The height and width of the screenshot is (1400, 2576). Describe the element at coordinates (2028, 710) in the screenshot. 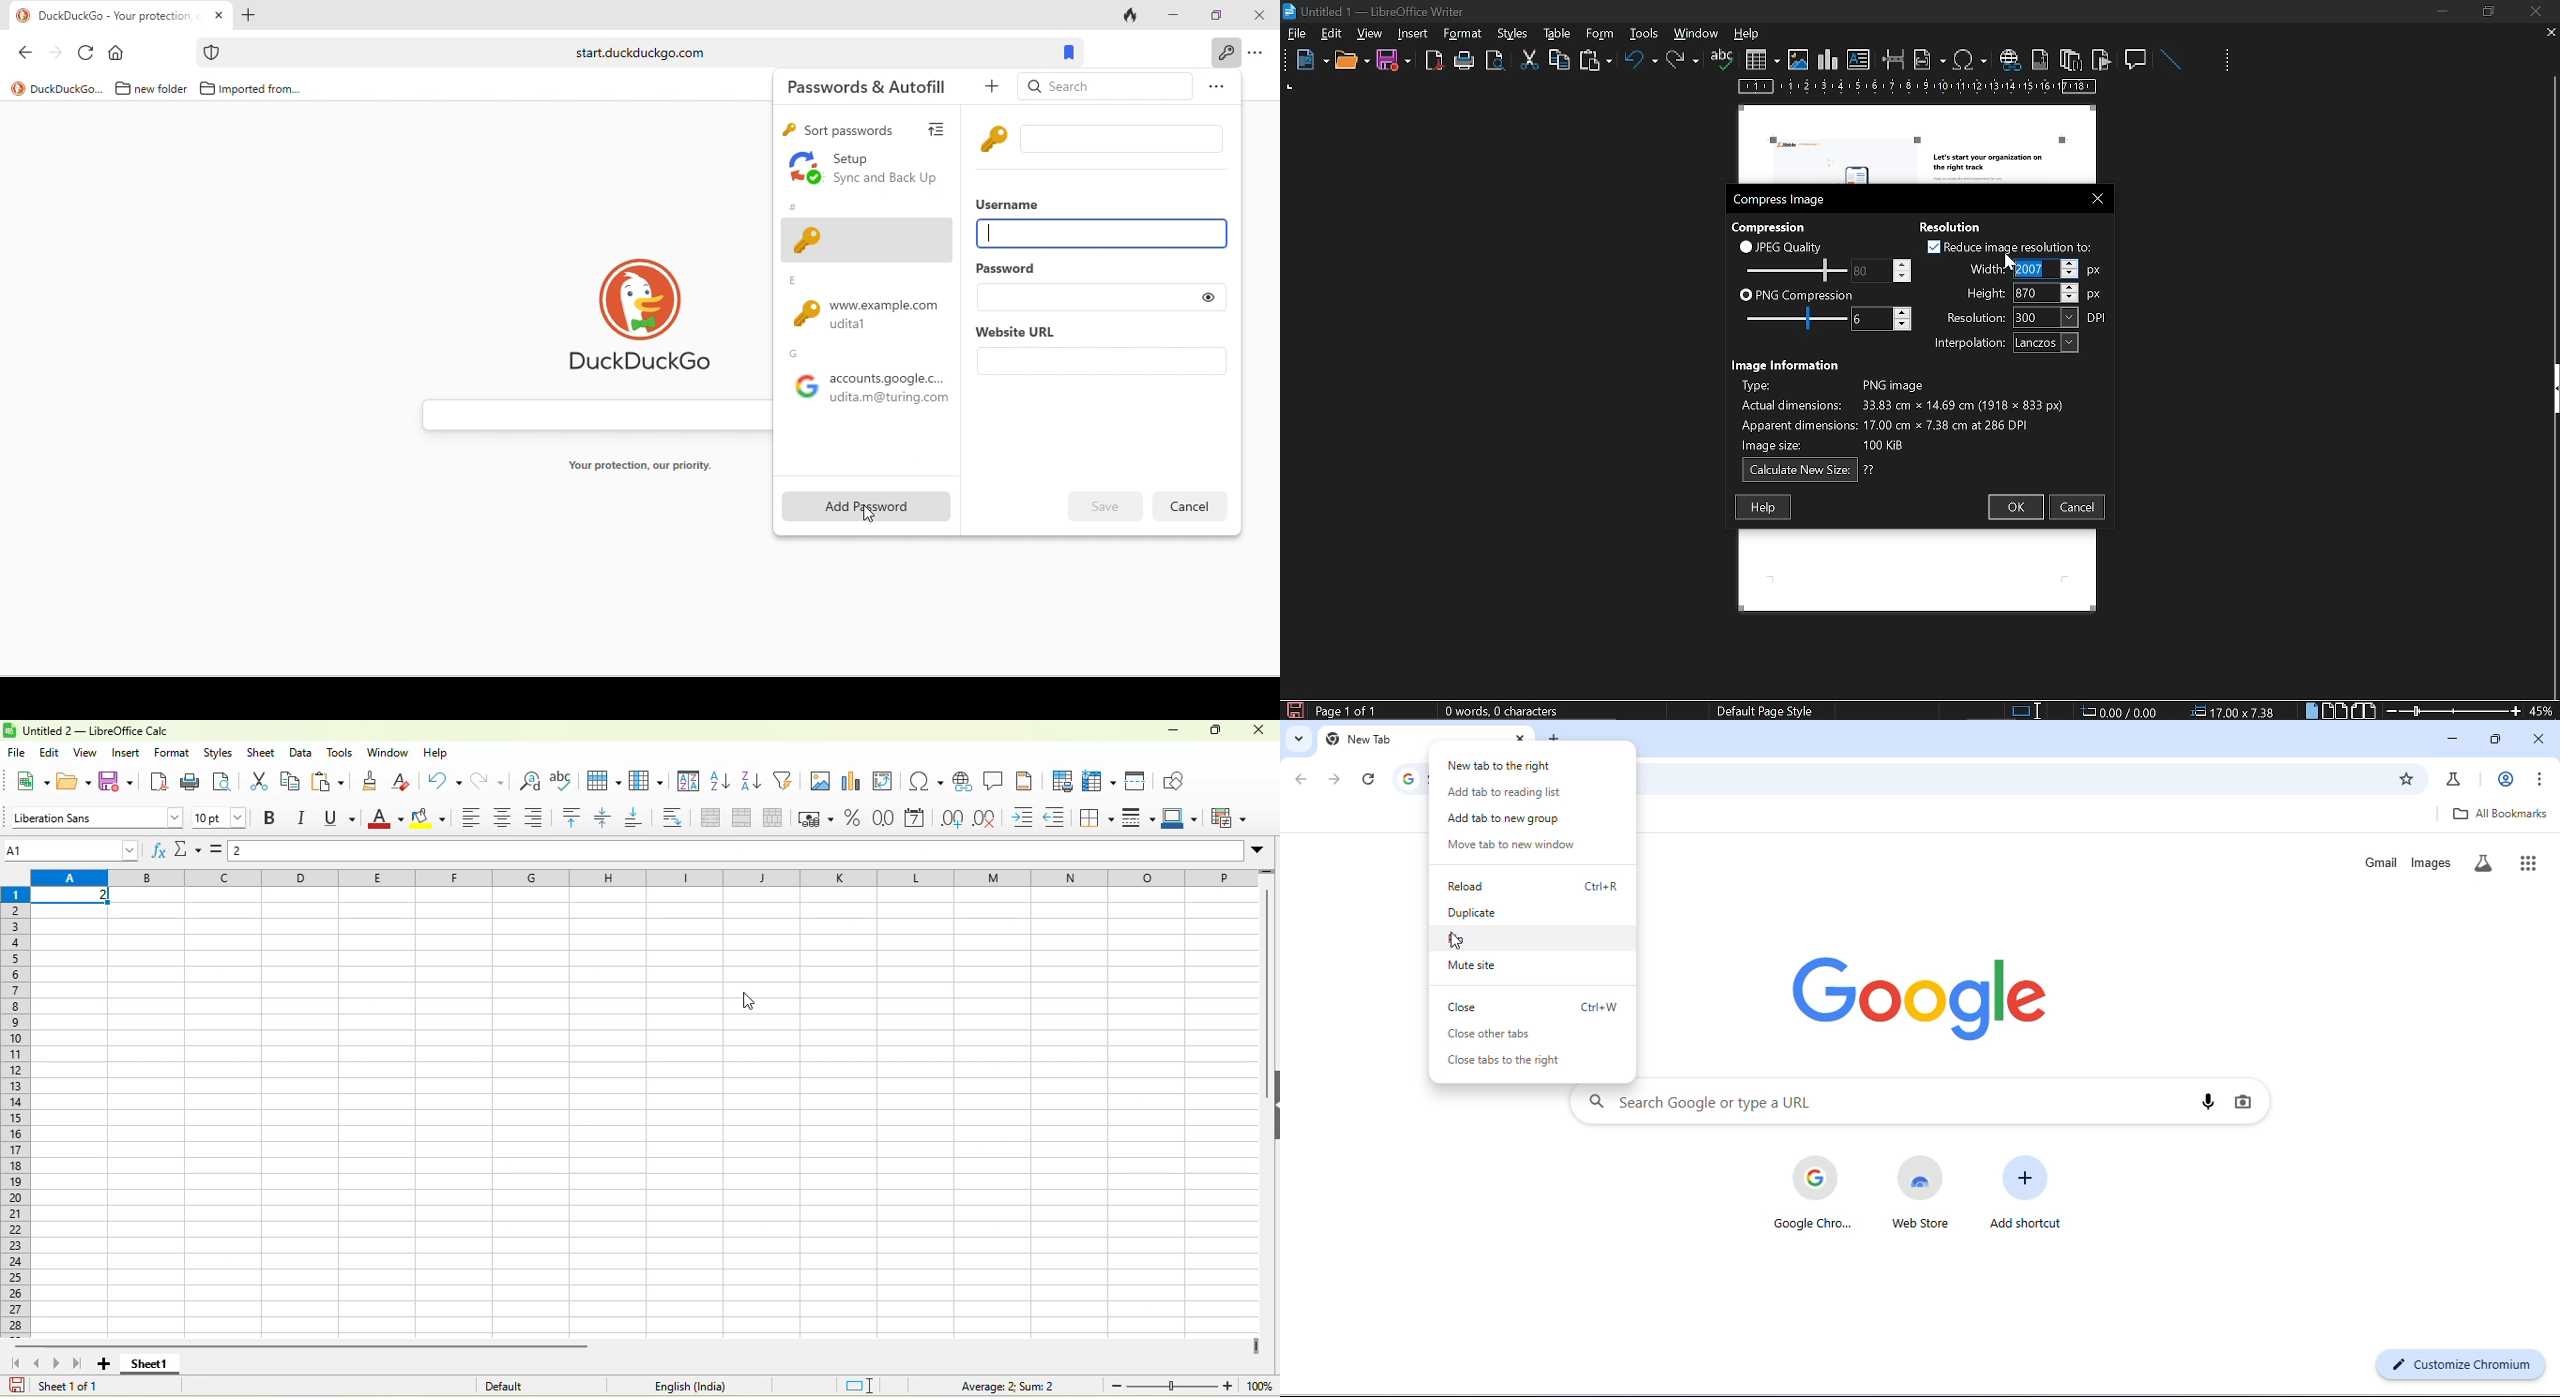

I see `standard selection` at that location.